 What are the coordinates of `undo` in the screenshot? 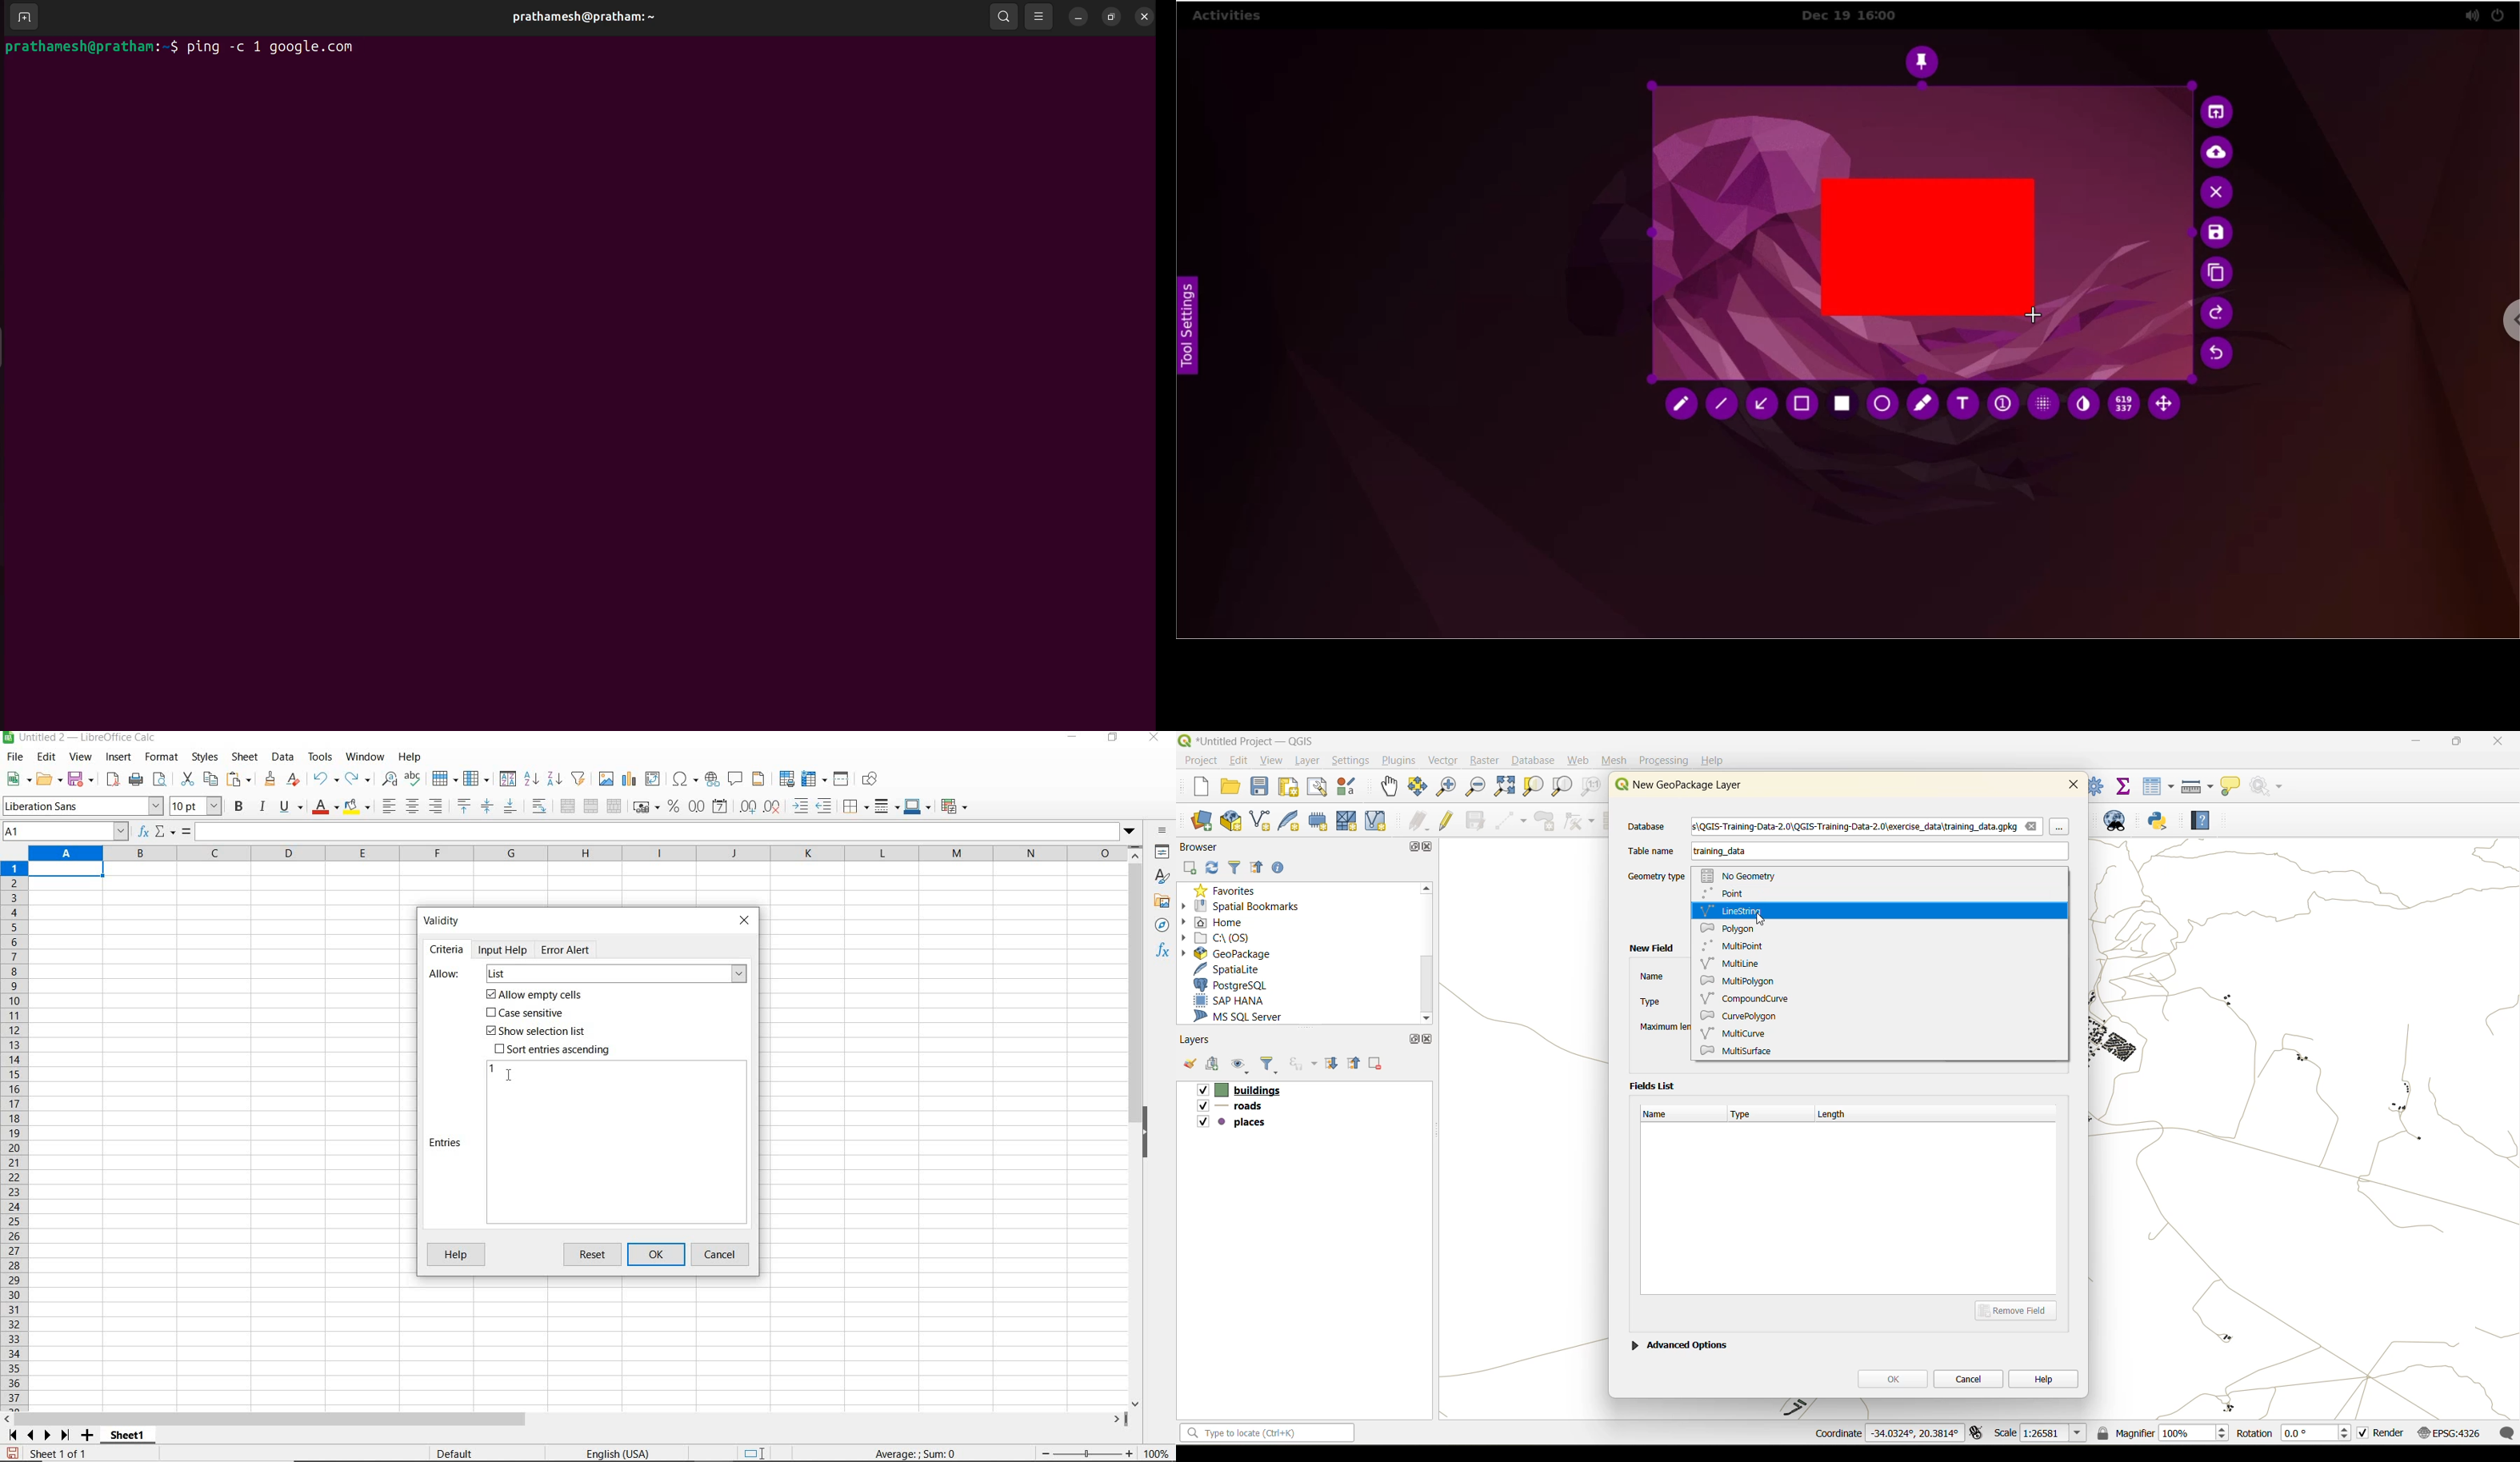 It's located at (325, 779).